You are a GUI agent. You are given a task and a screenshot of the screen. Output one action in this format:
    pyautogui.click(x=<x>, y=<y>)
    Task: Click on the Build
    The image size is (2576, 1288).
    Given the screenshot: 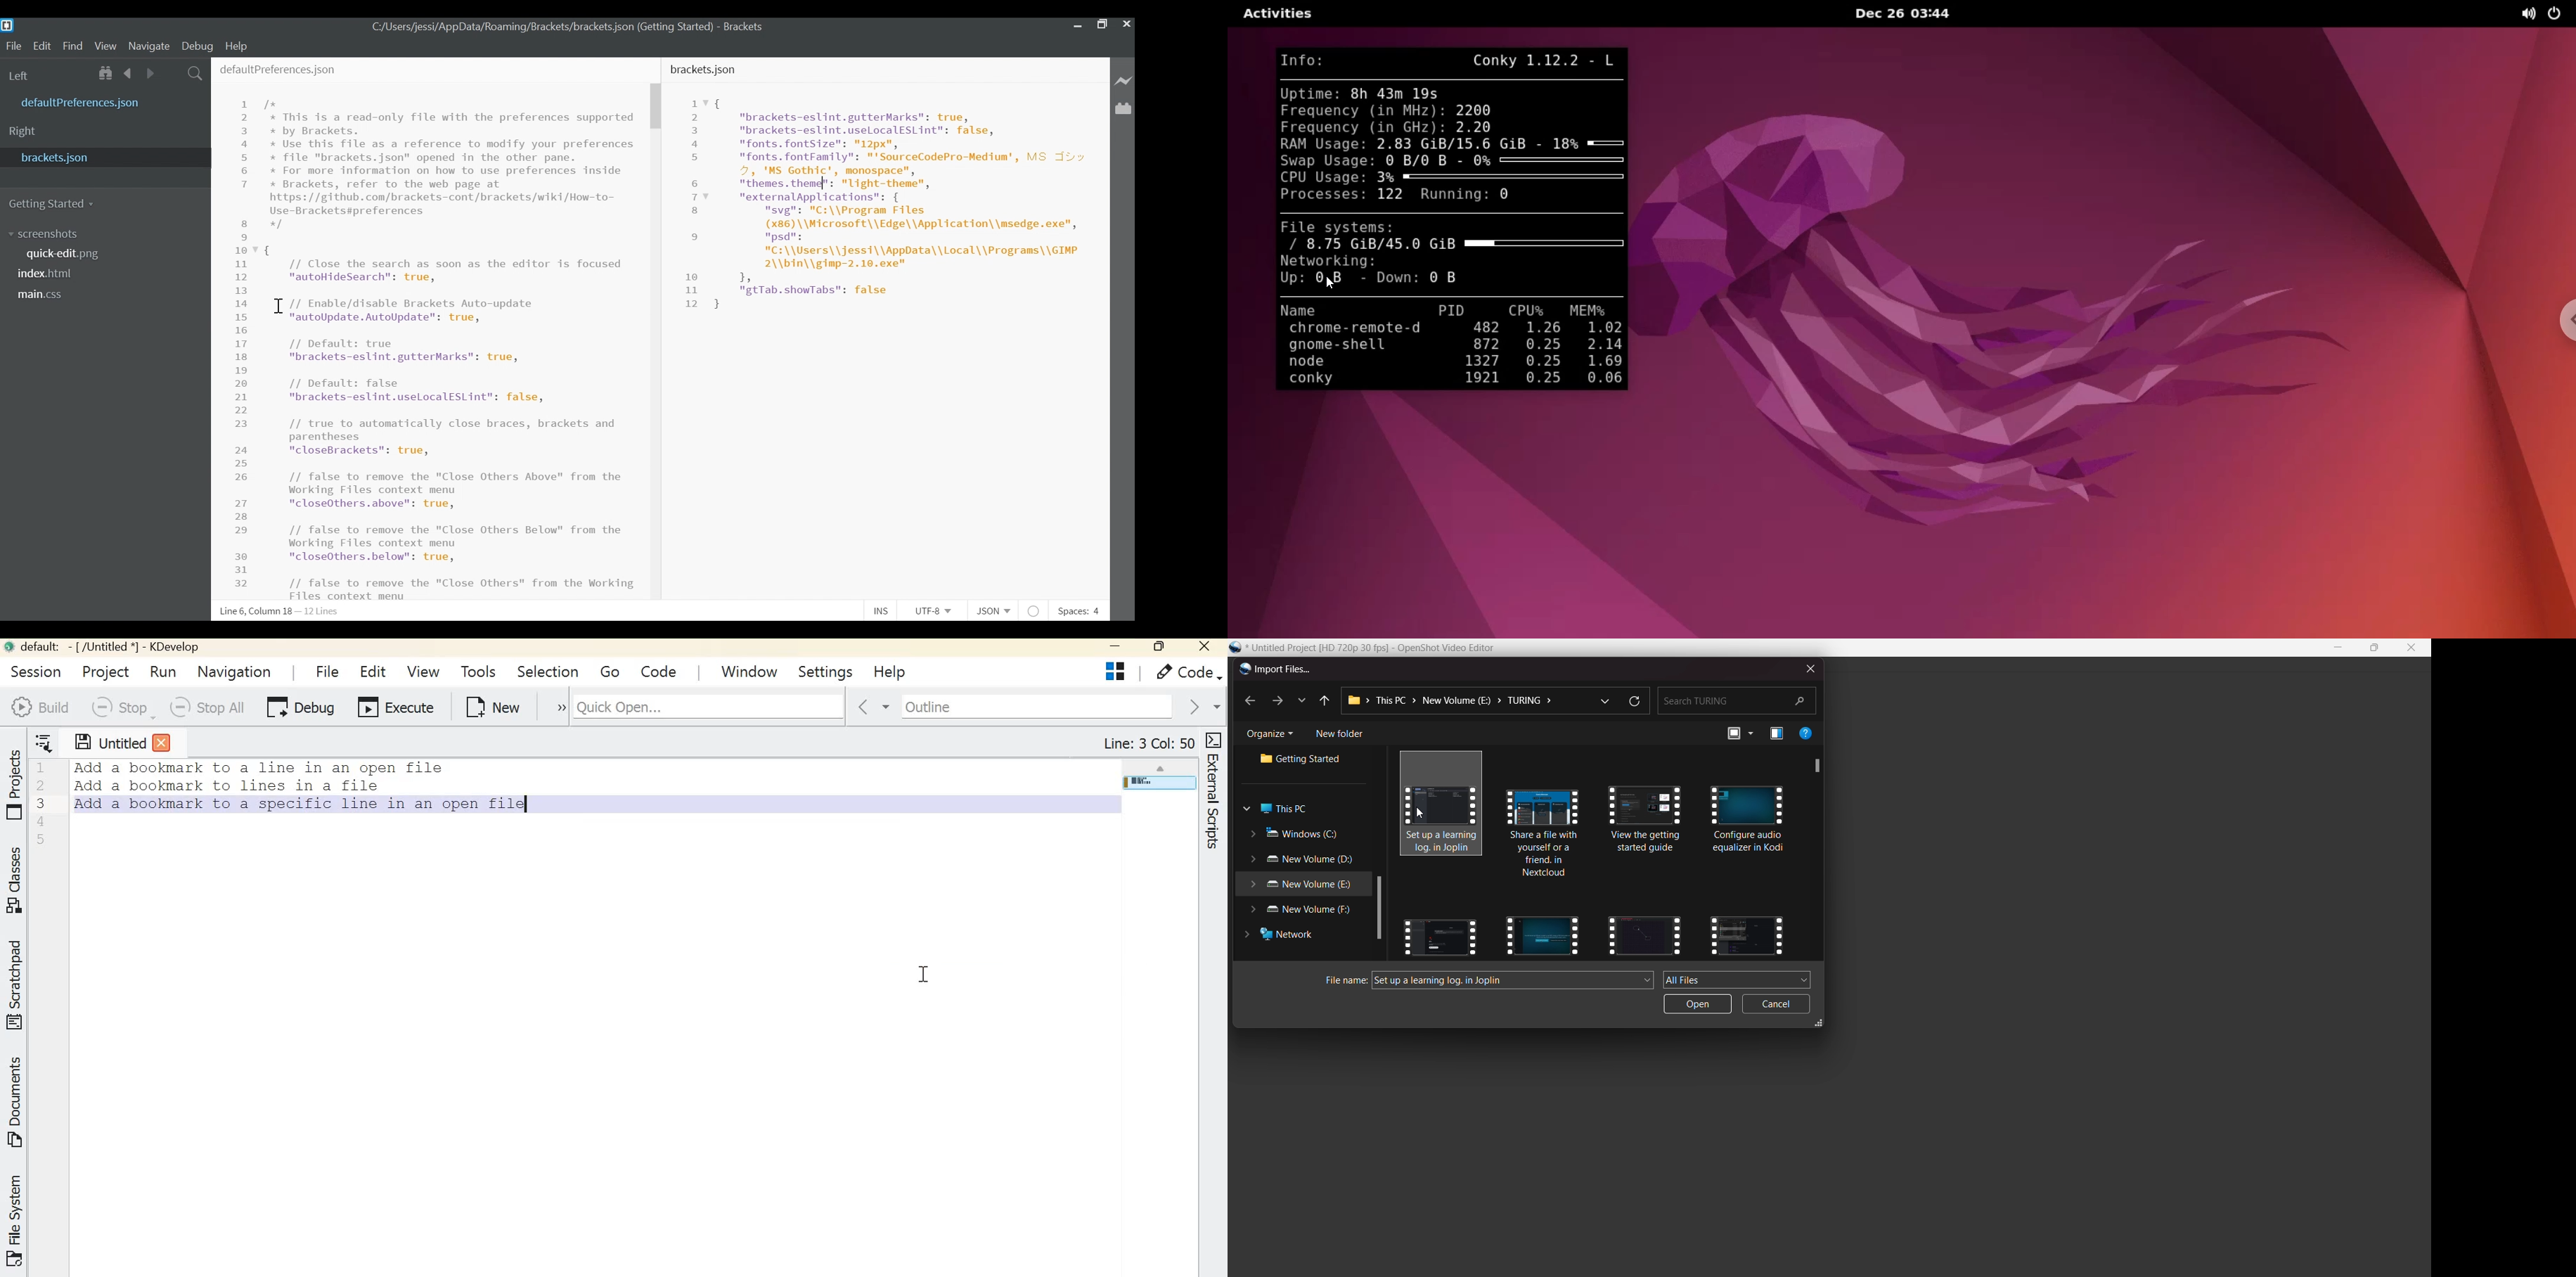 What is the action you would take?
    pyautogui.click(x=39, y=707)
    